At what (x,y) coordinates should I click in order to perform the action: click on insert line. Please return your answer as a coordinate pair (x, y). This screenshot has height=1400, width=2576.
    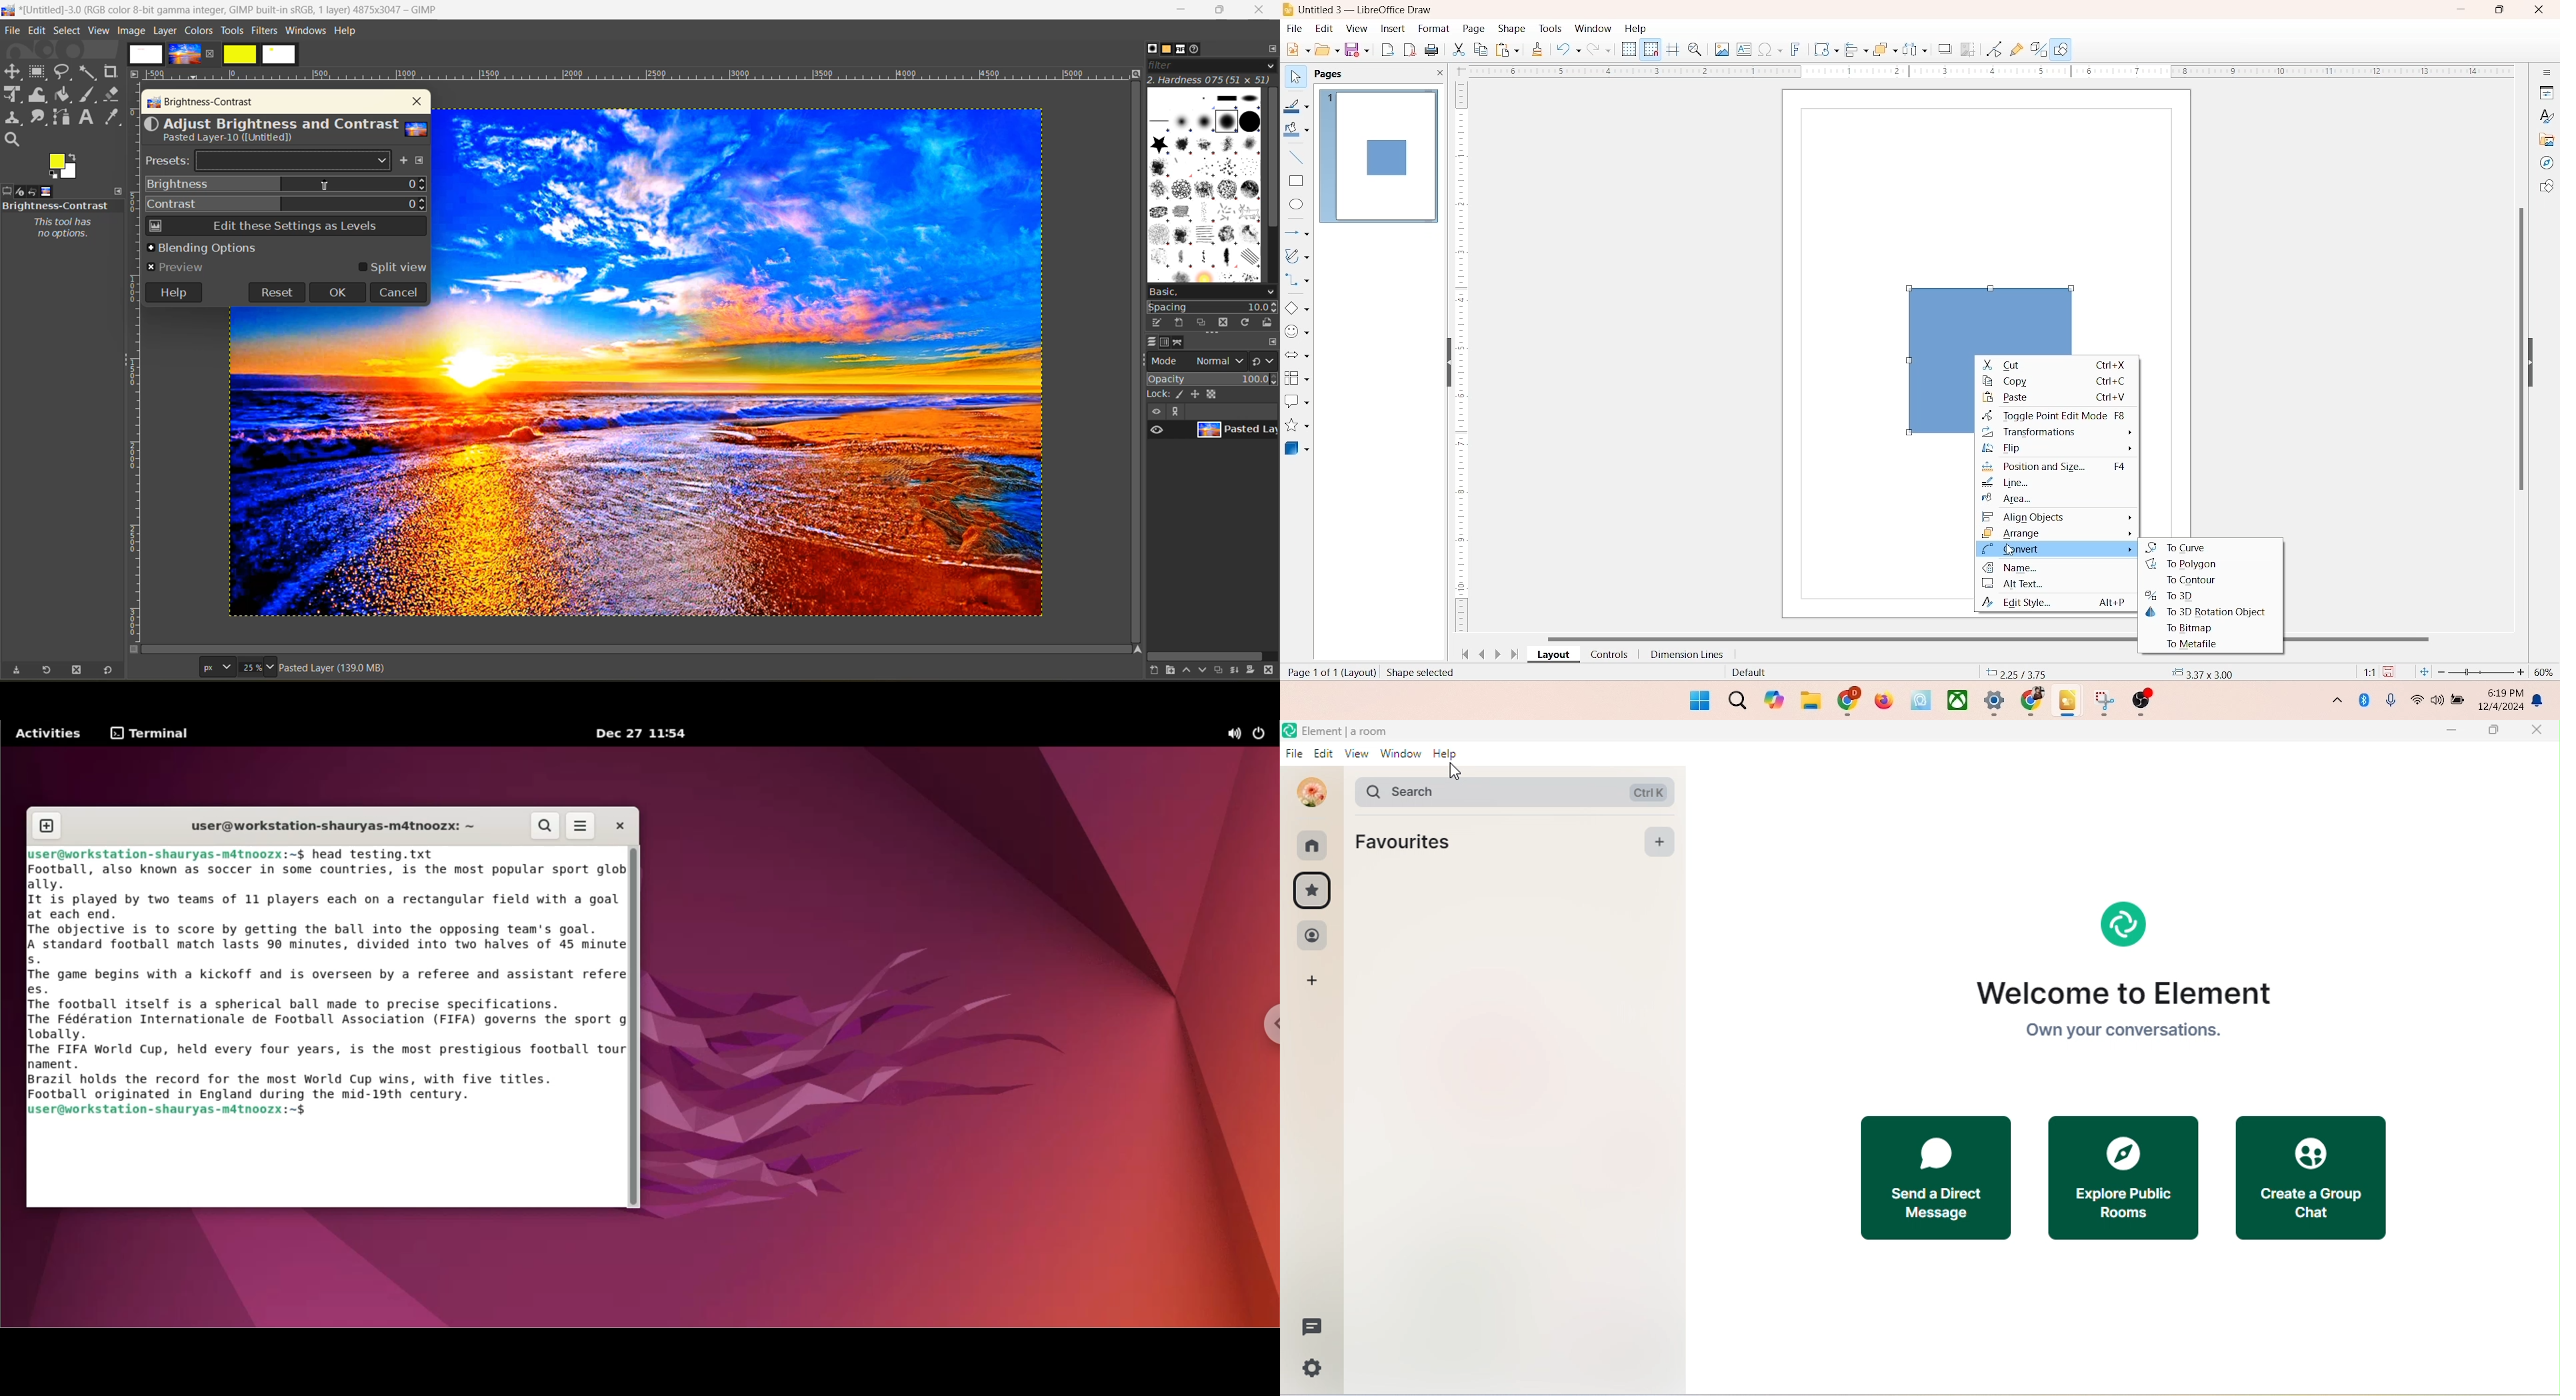
    Looking at the image, I should click on (1296, 157).